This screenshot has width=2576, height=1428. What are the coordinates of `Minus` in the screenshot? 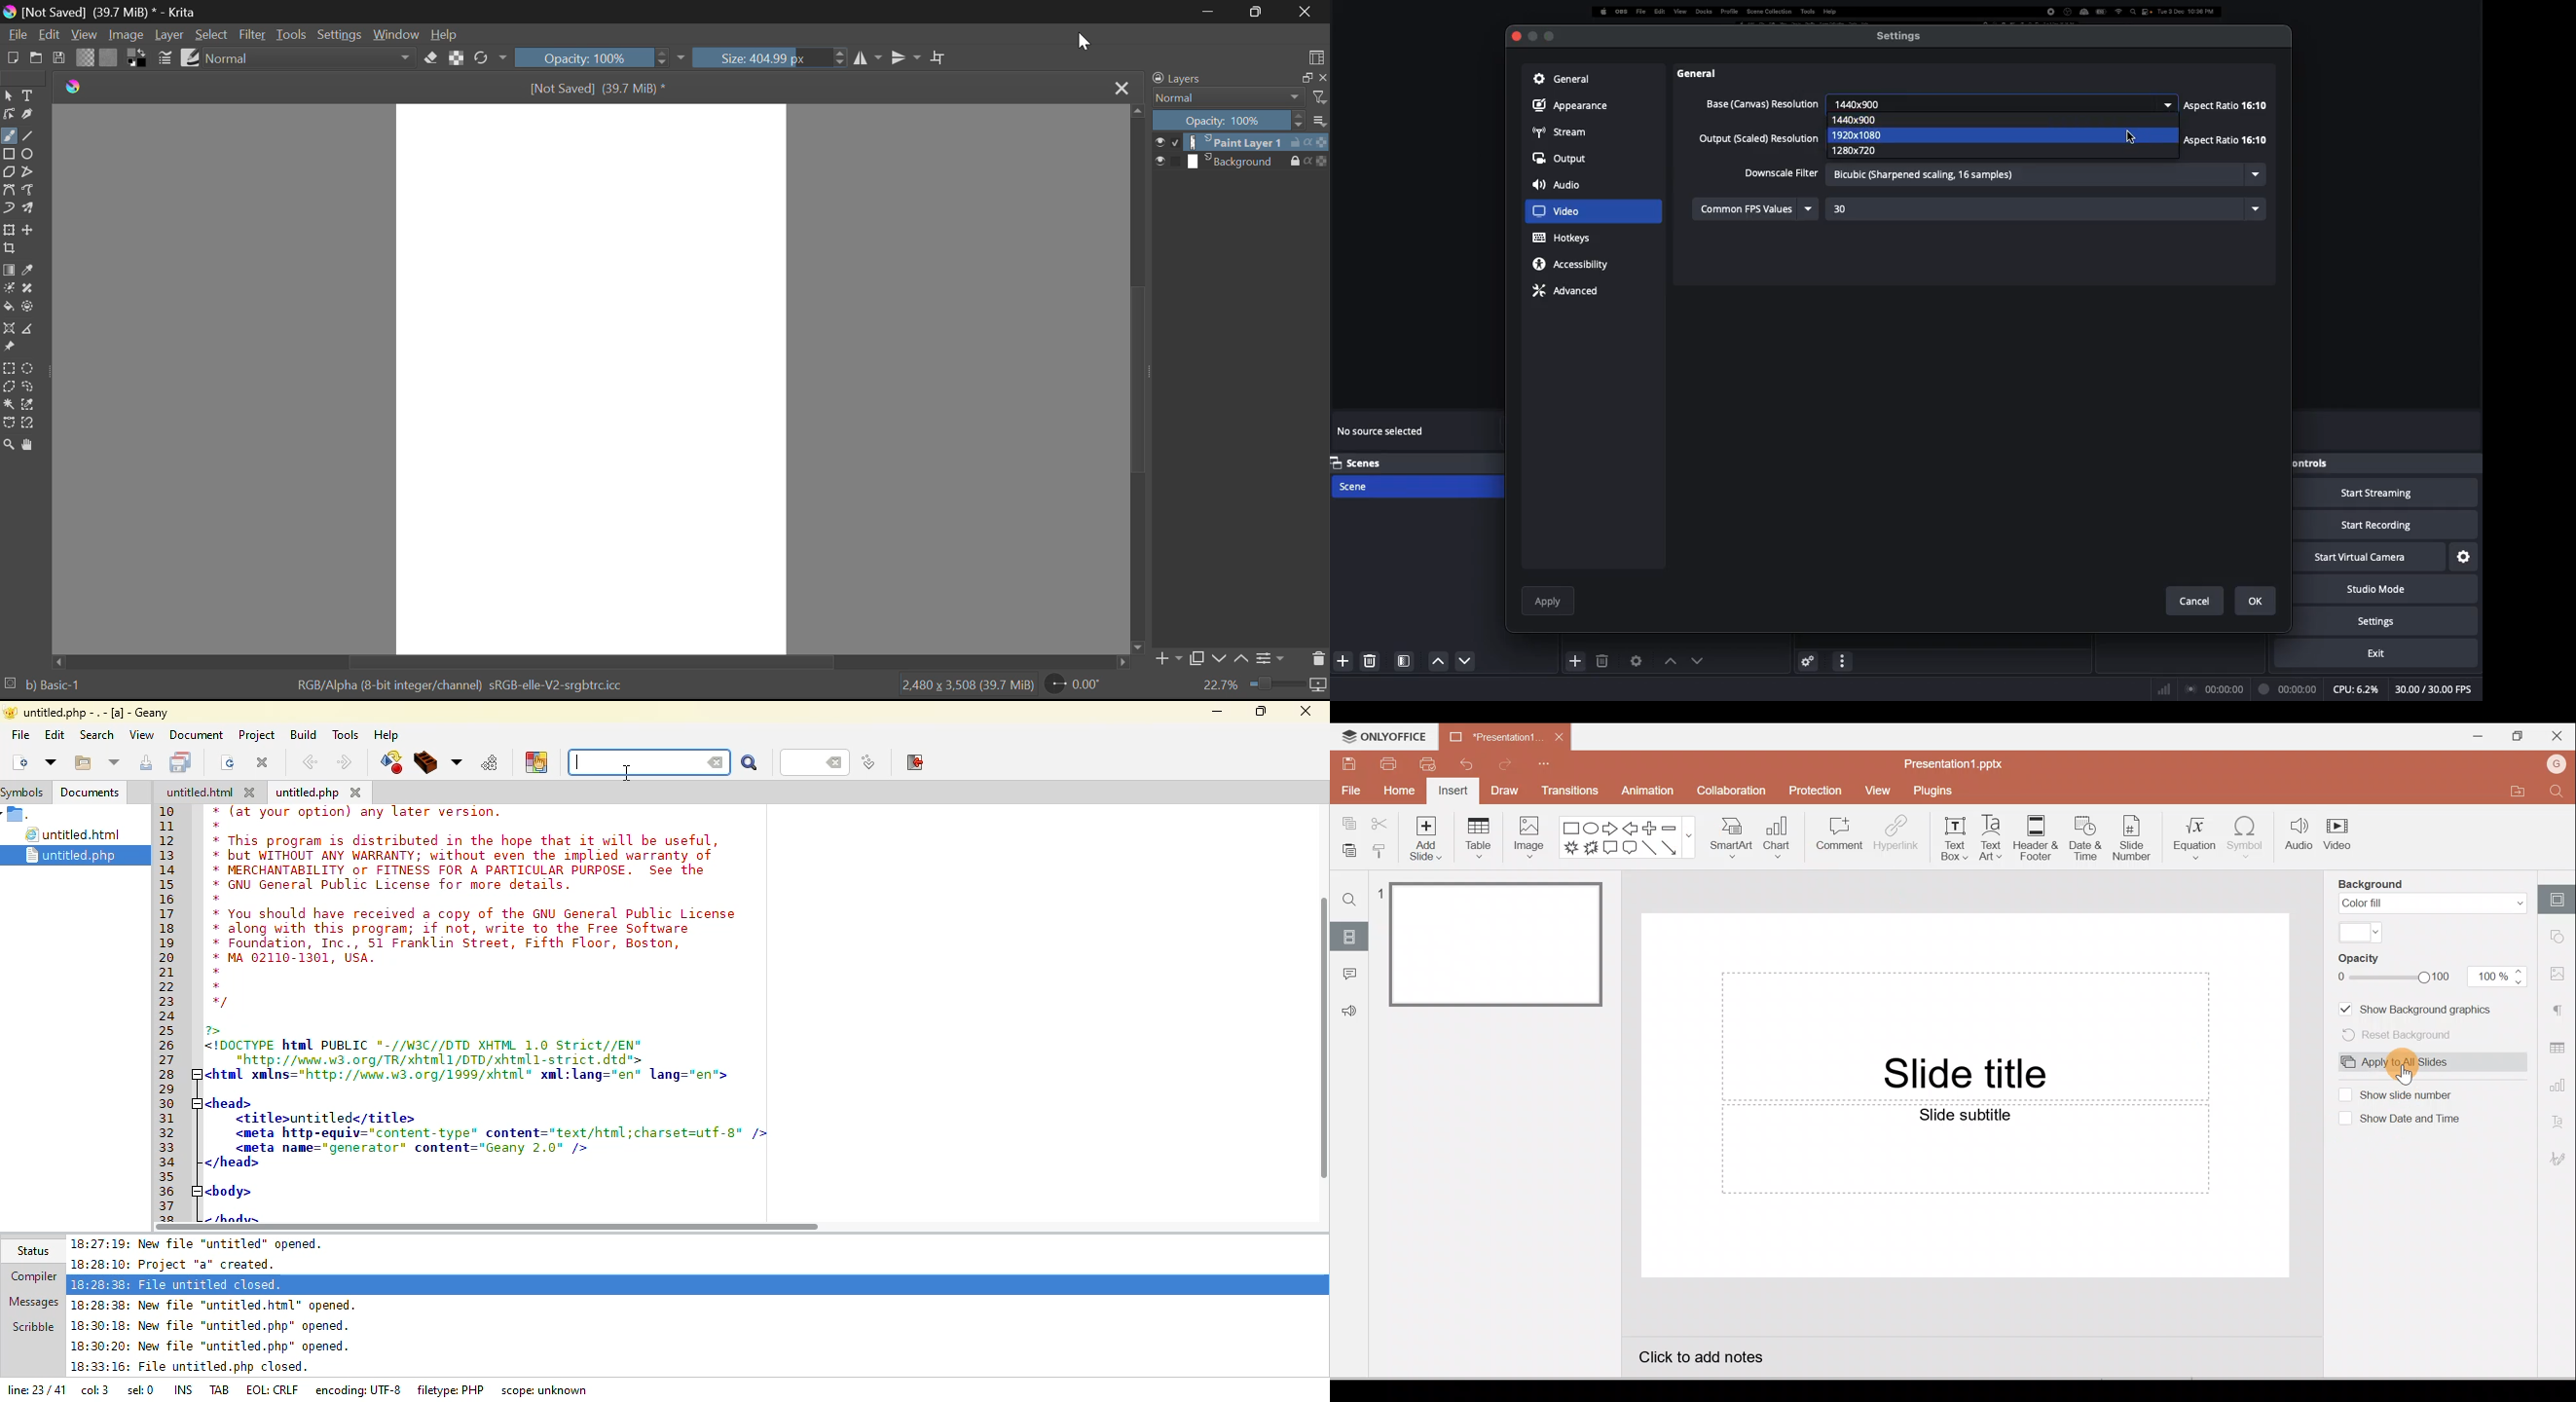 It's located at (1669, 827).